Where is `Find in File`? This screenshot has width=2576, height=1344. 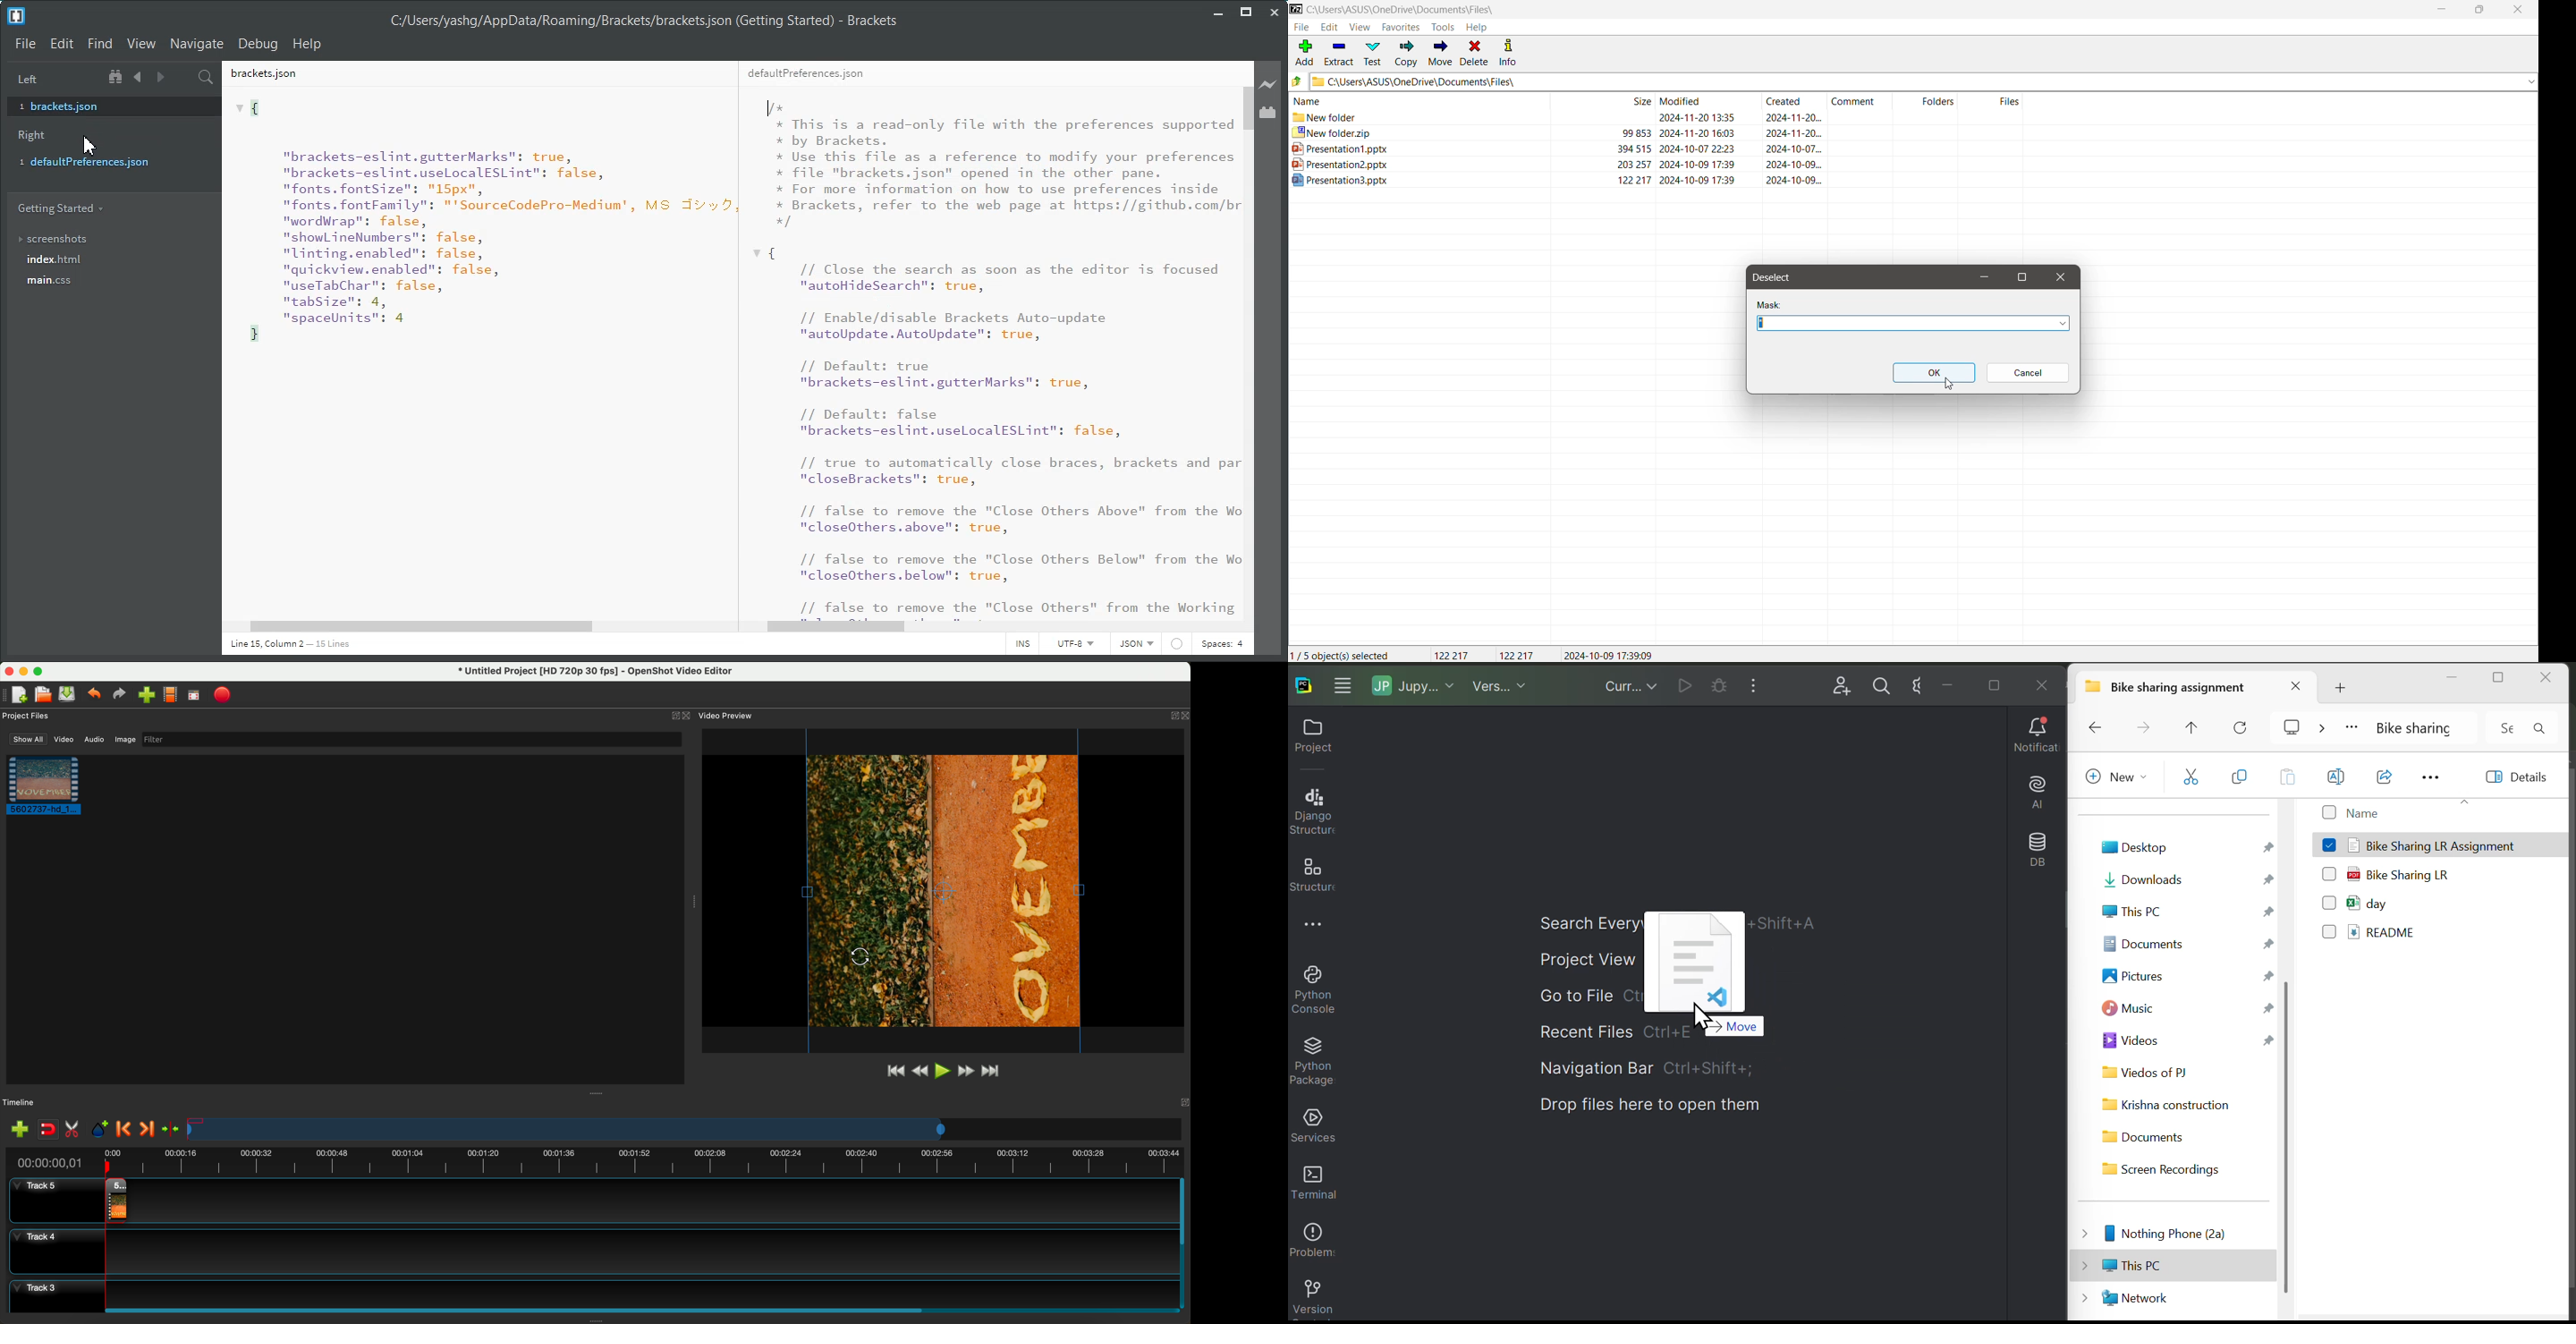 Find in File is located at coordinates (206, 77).